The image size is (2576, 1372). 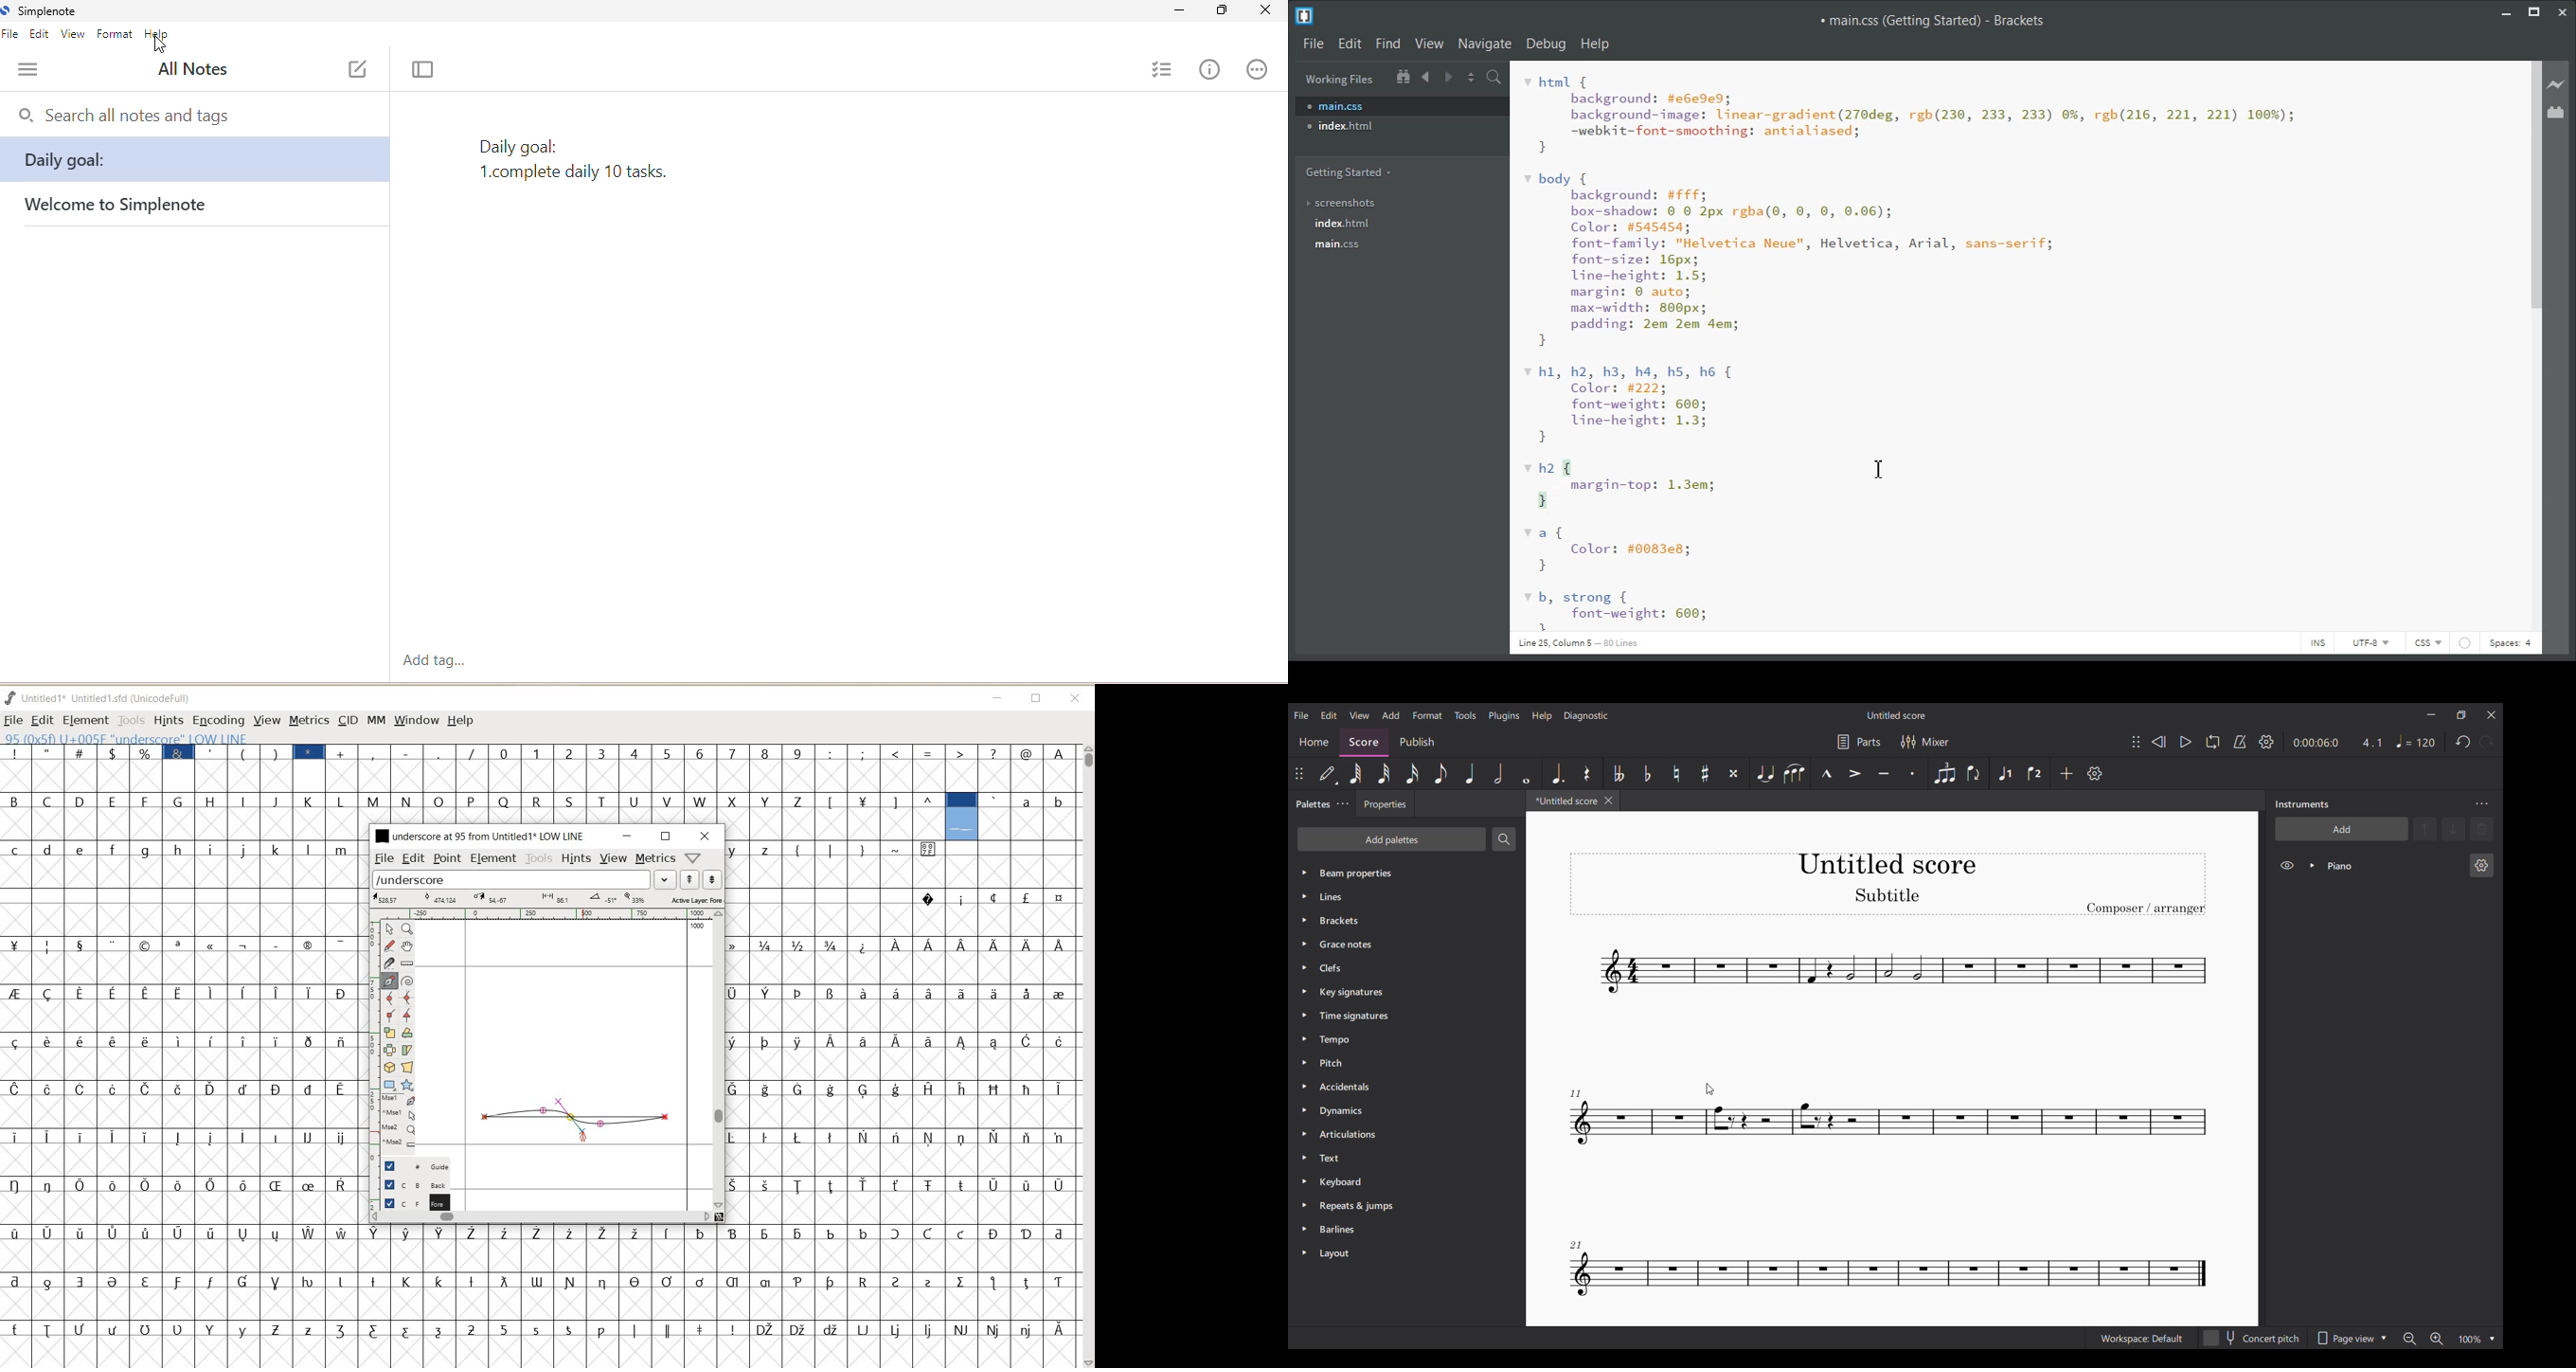 I want to click on info, so click(x=1208, y=68).